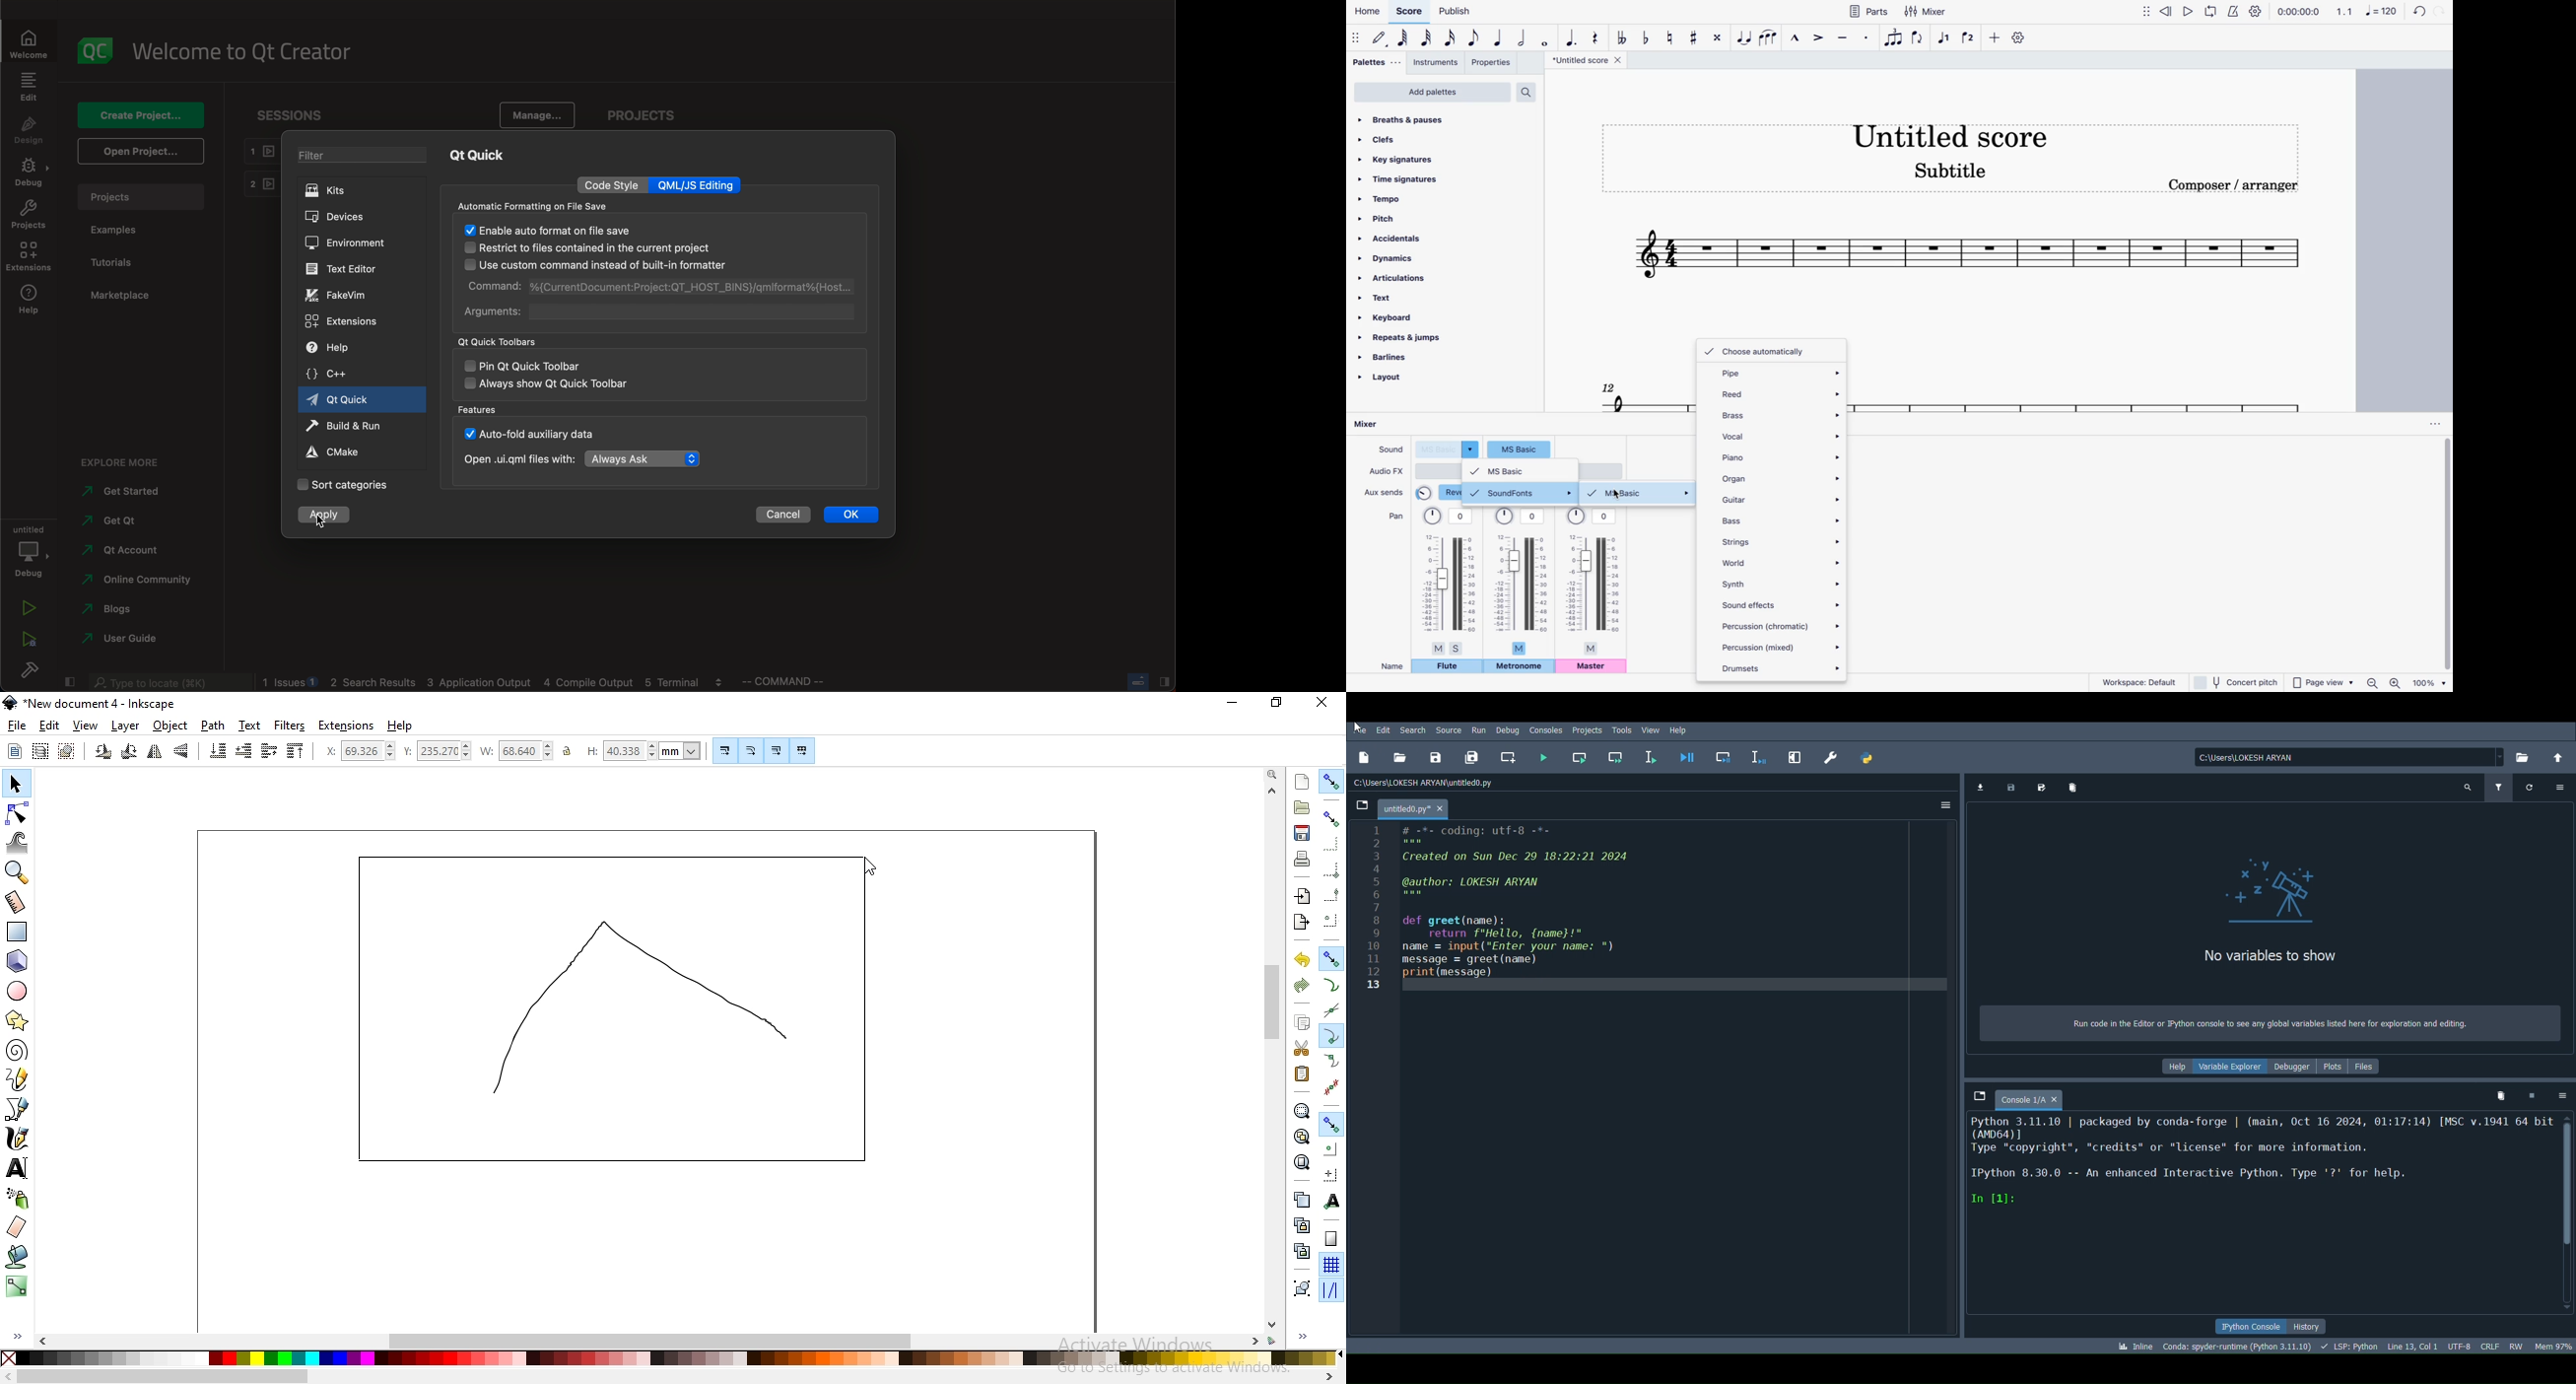 The height and width of the screenshot is (1400, 2576). I want to click on File EOL status, so click(2488, 1345).